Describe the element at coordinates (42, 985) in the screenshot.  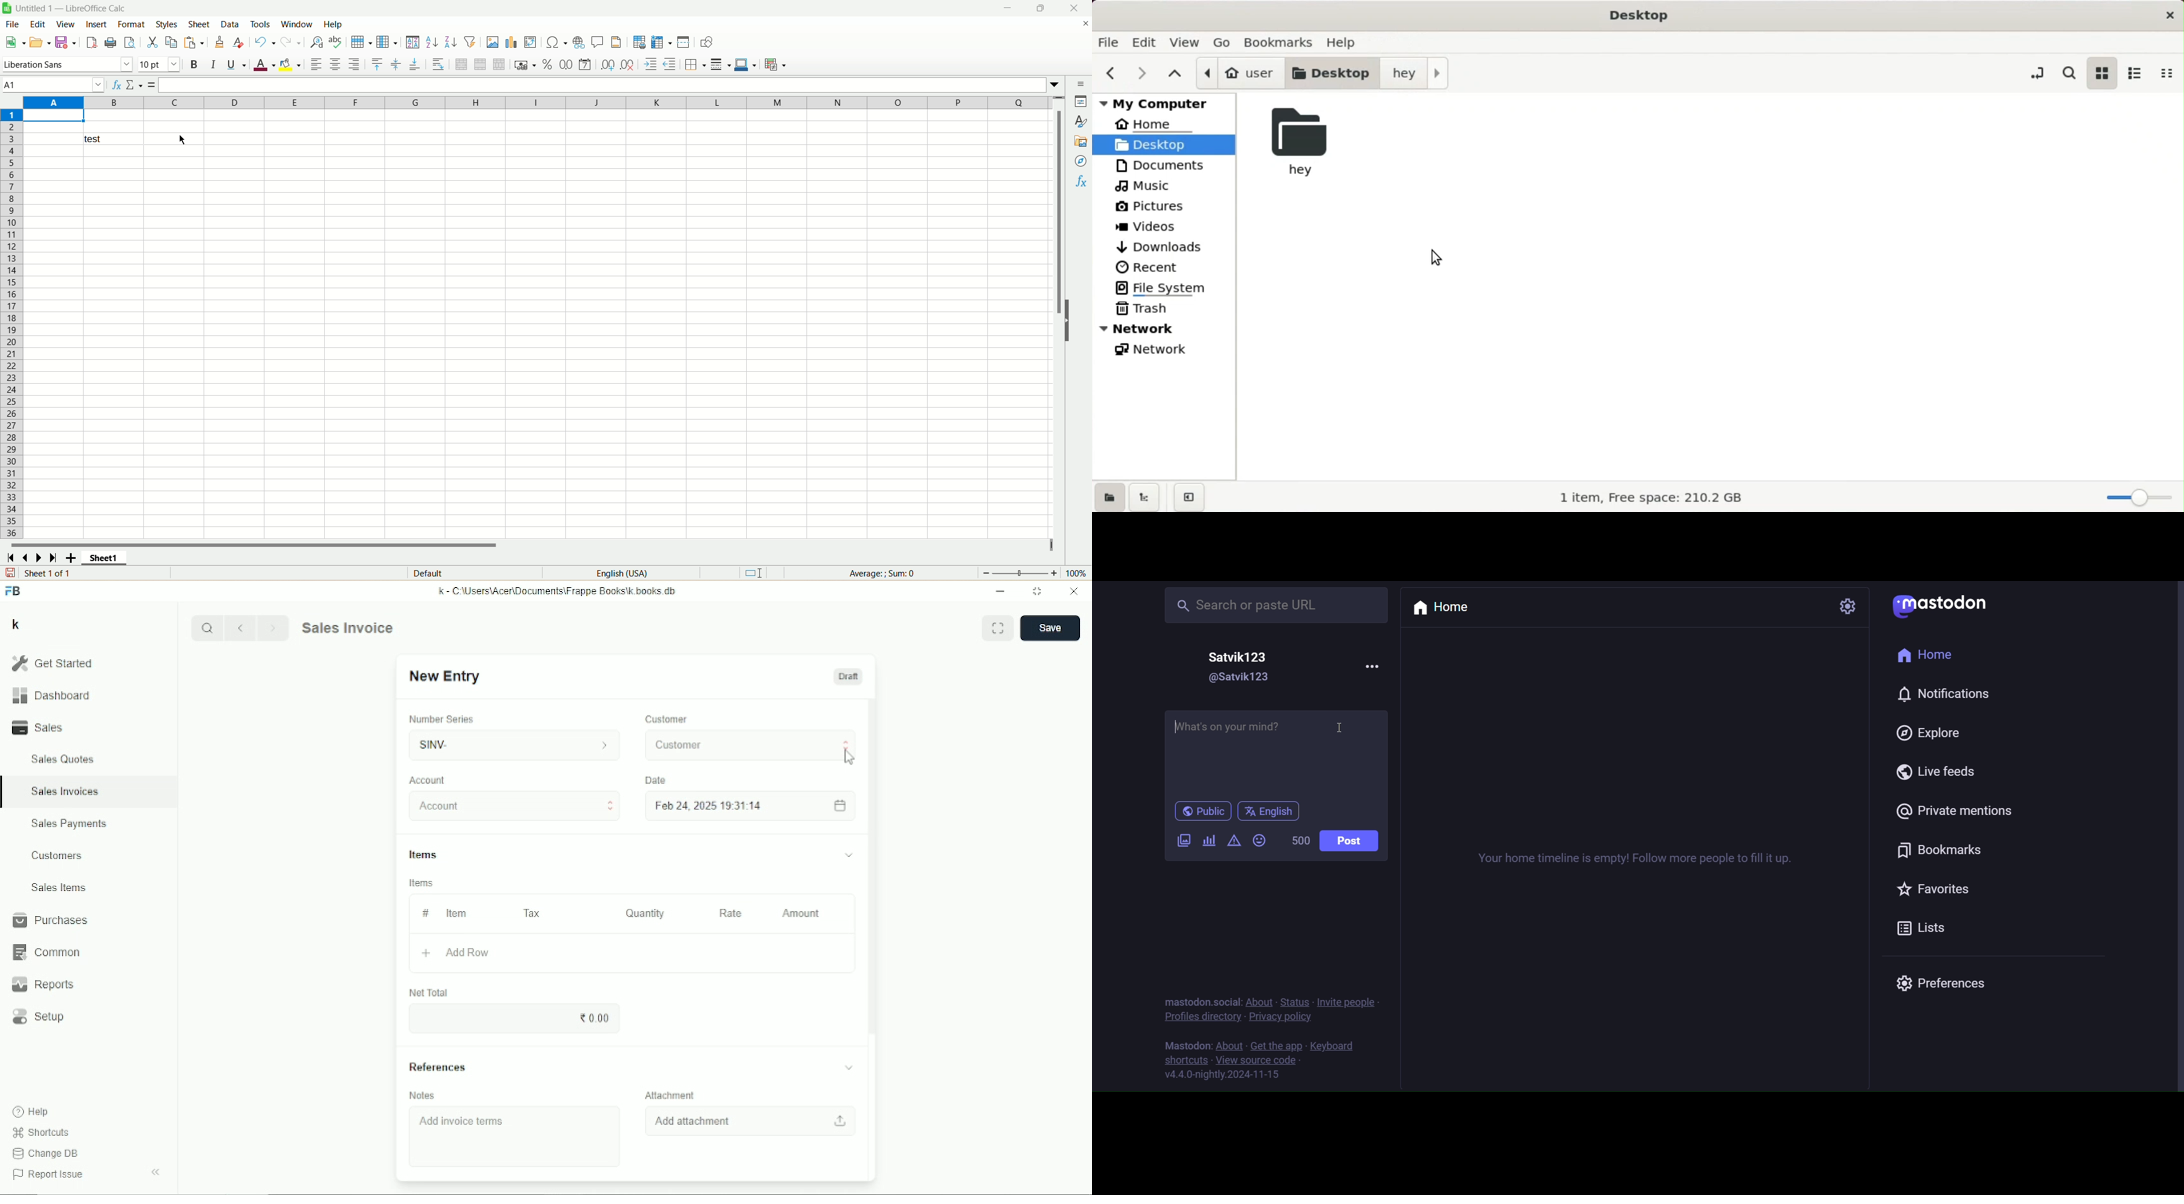
I see `Reports` at that location.